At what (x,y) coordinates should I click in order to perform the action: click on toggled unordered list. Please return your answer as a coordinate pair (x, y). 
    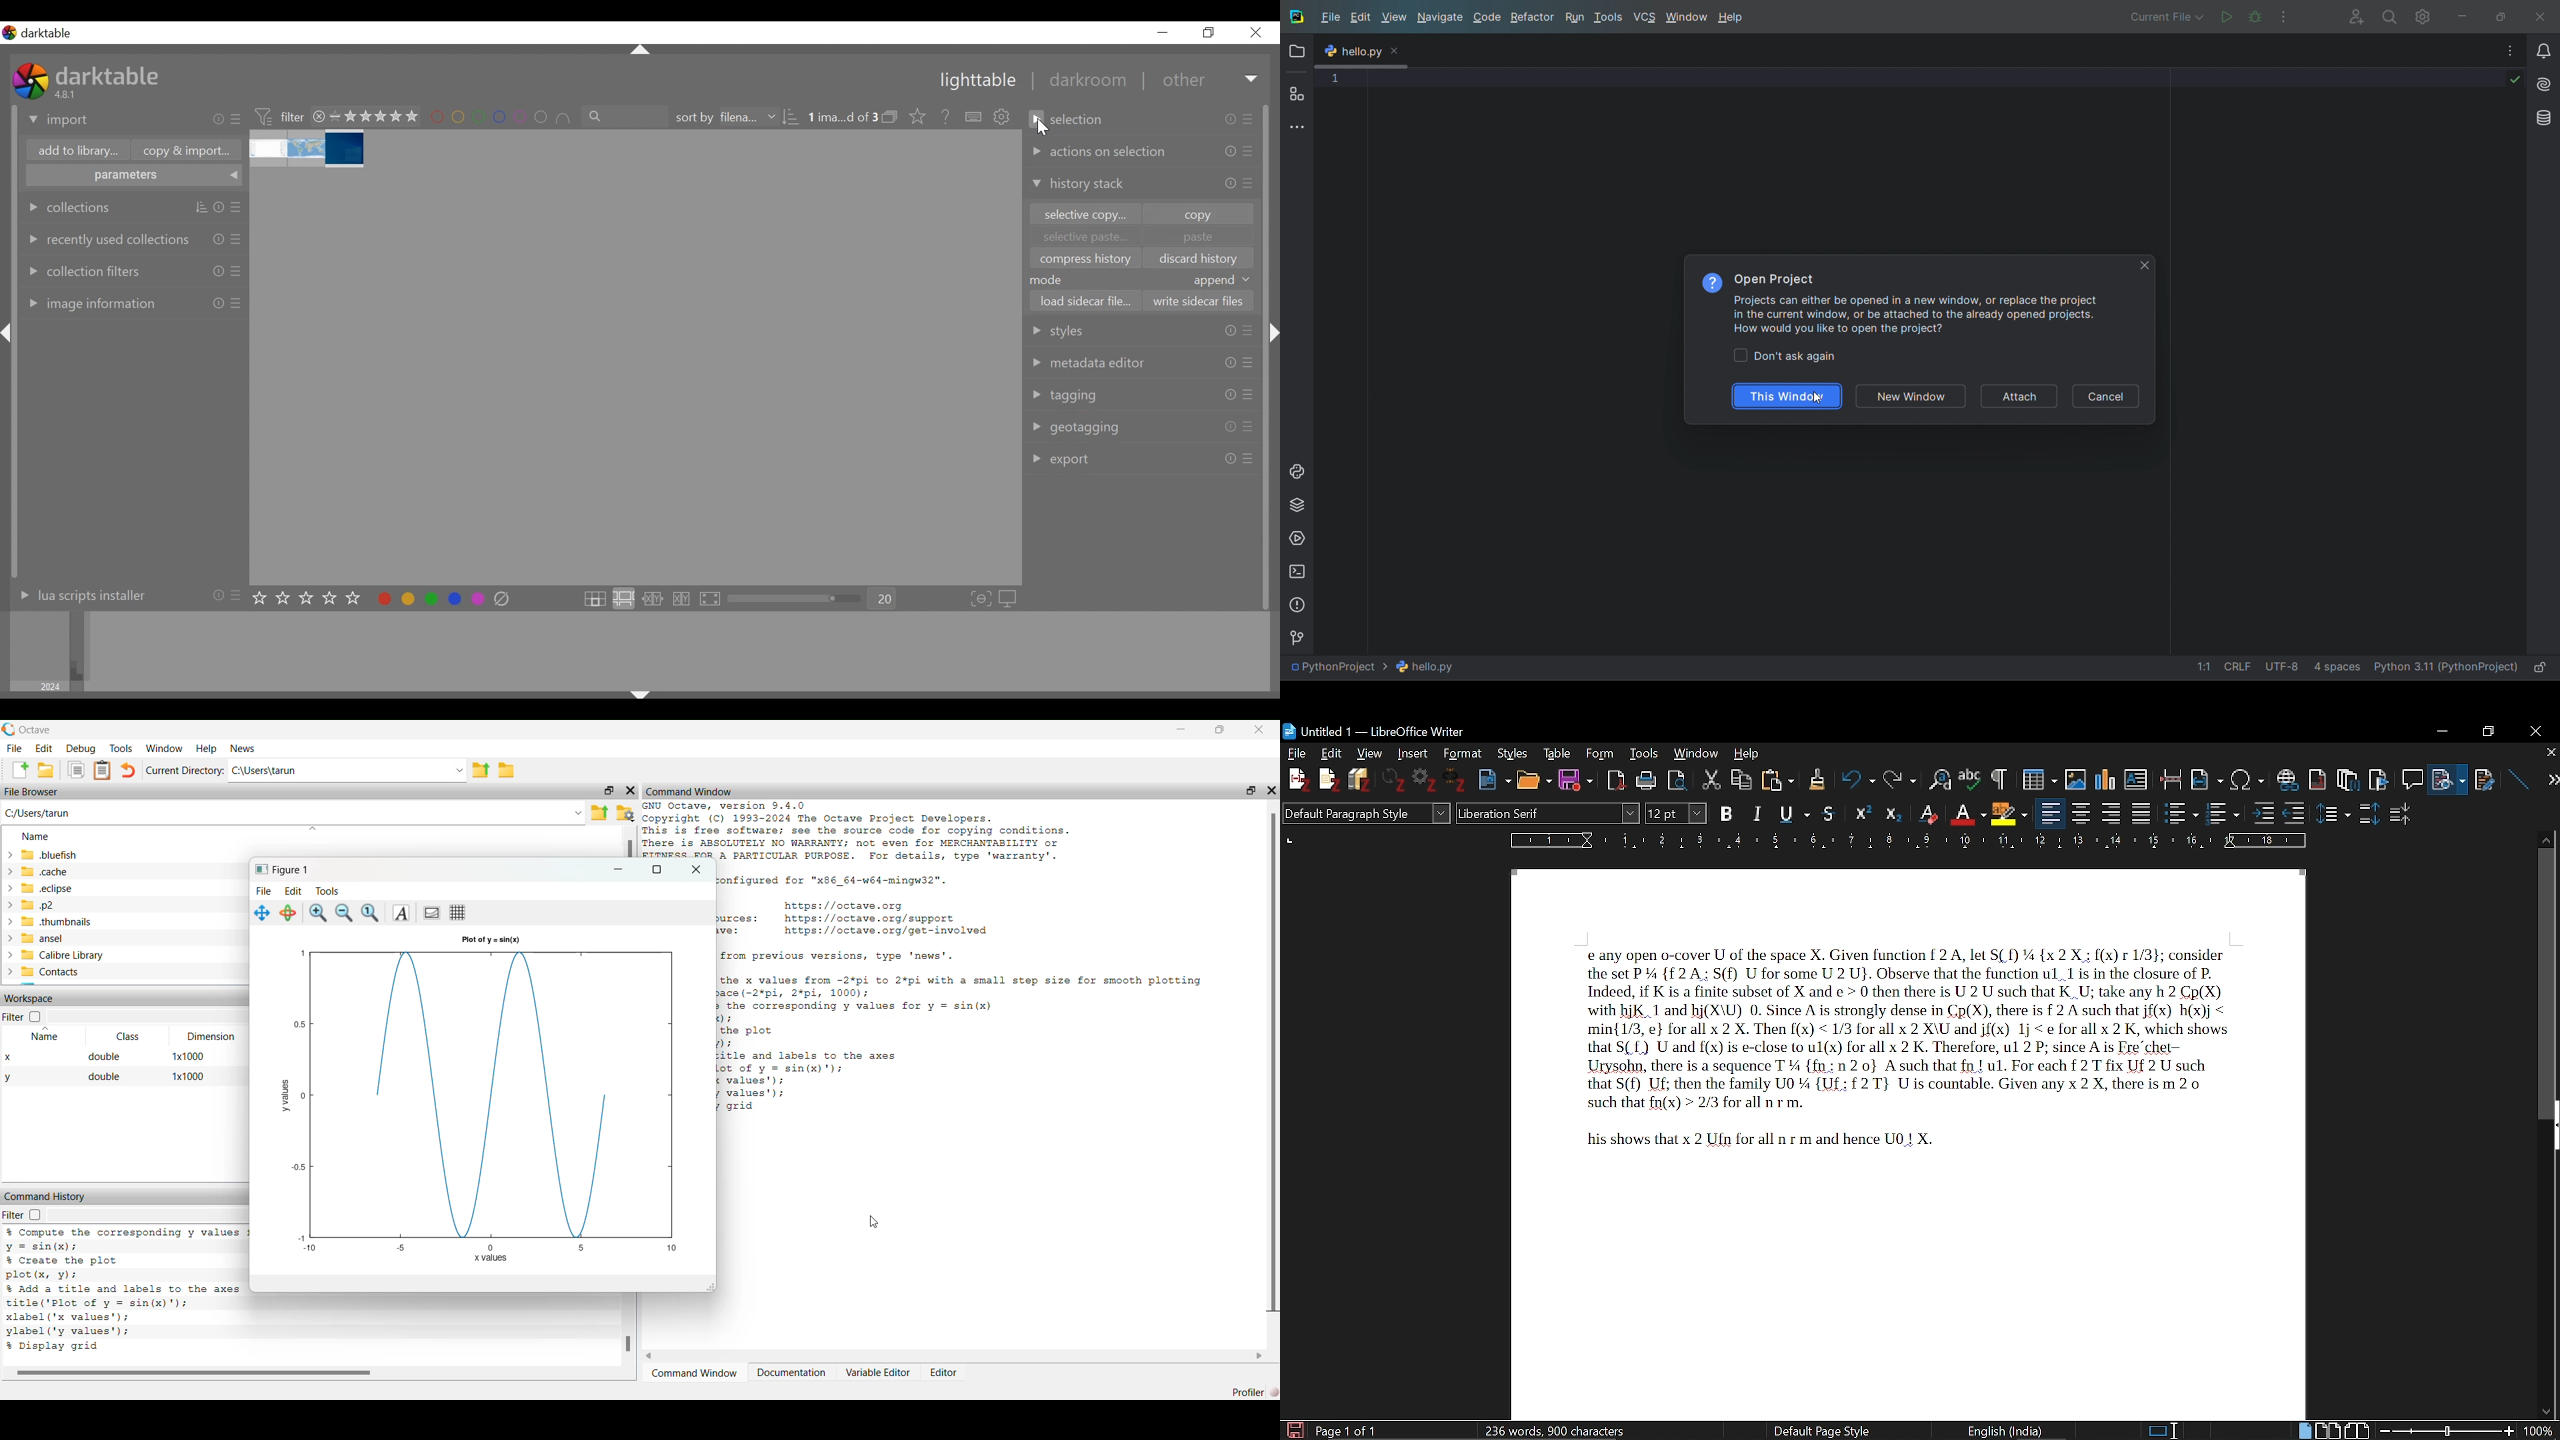
    Looking at the image, I should click on (2181, 813).